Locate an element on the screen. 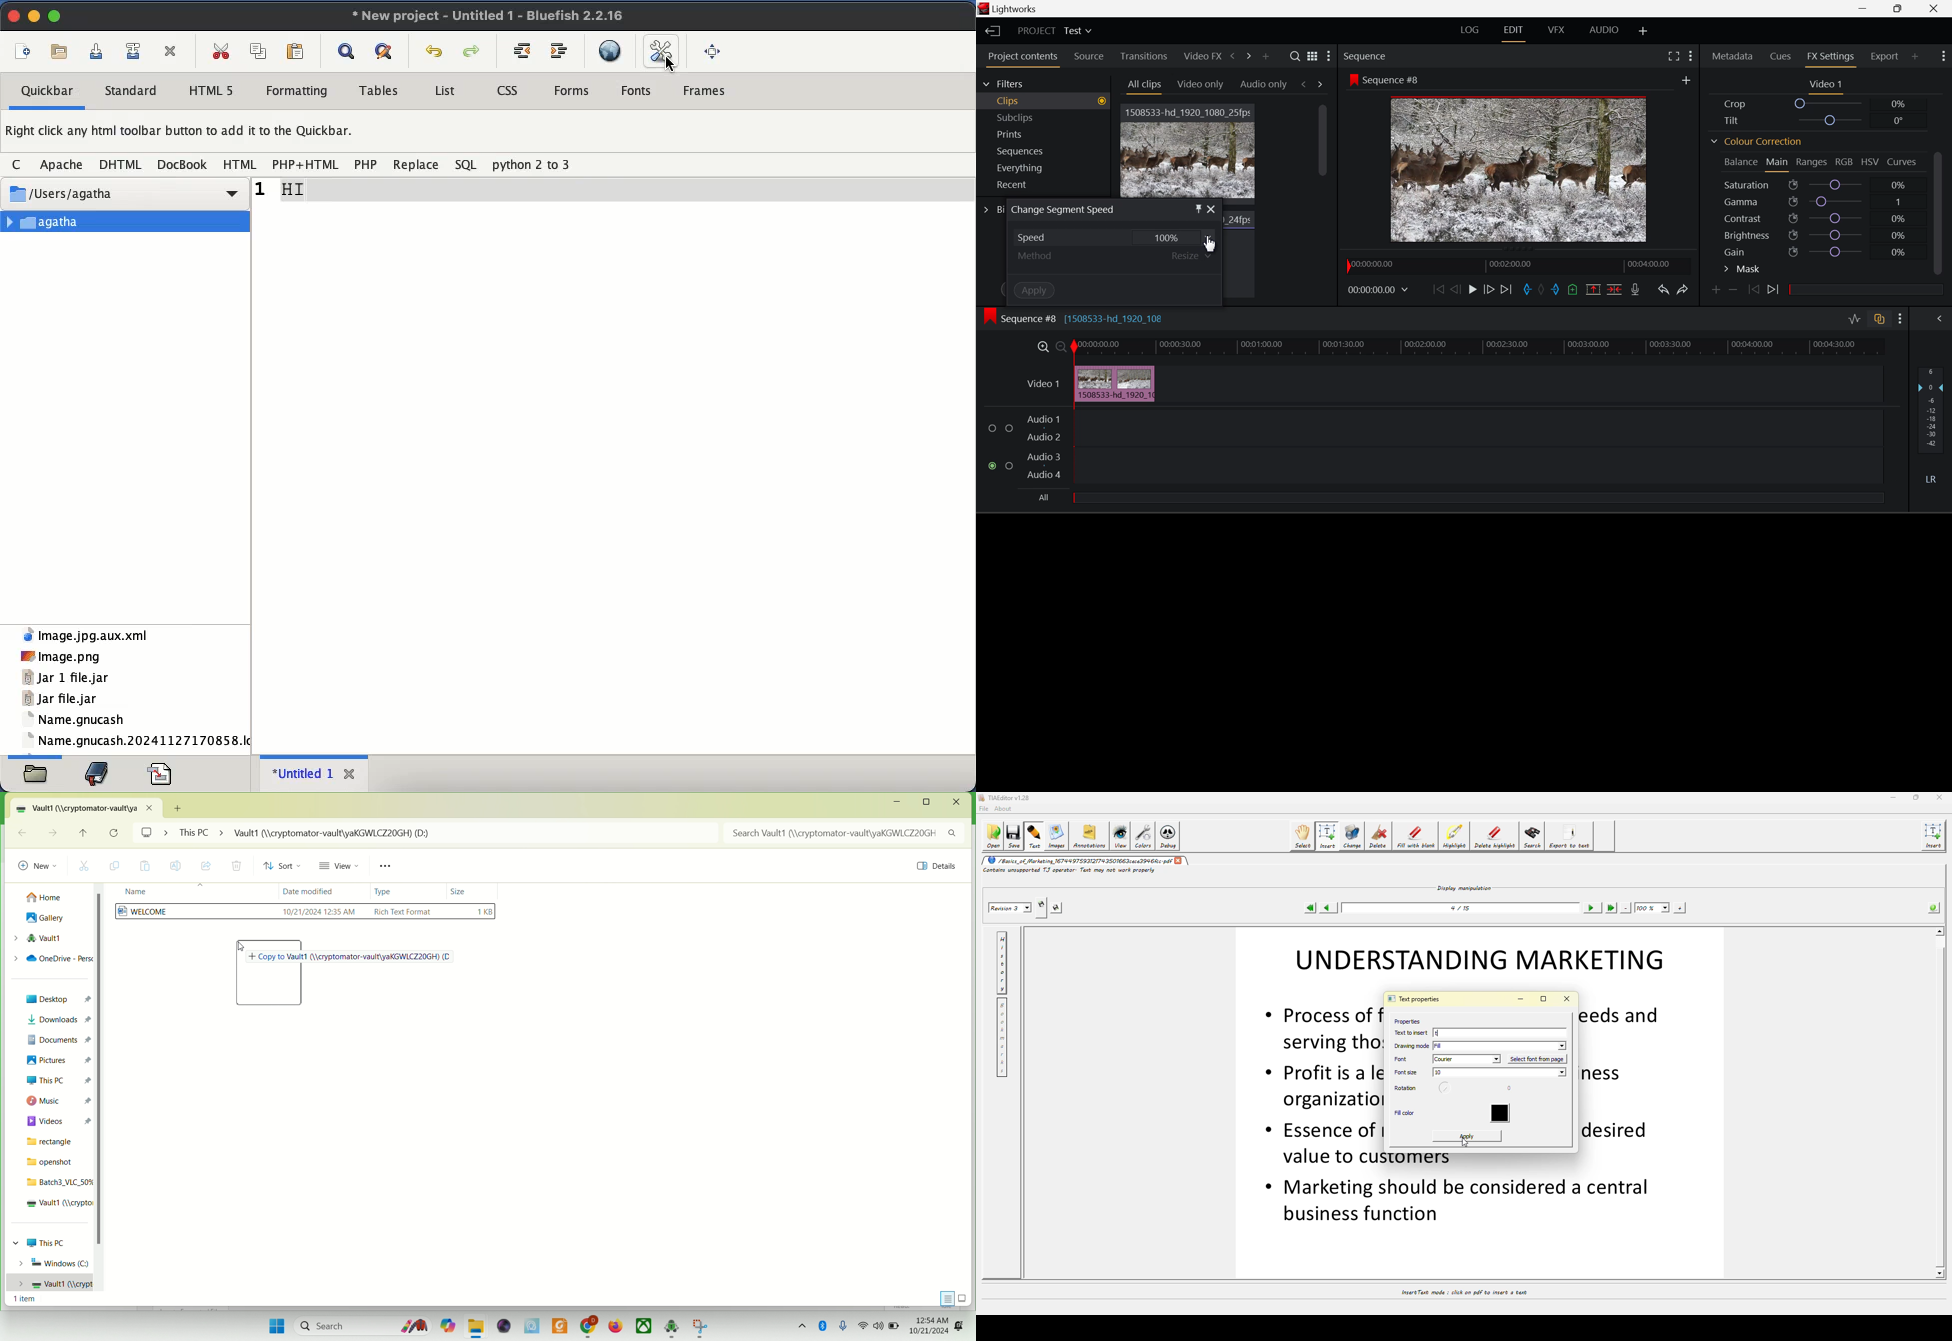  Full Screen is located at coordinates (1673, 57).